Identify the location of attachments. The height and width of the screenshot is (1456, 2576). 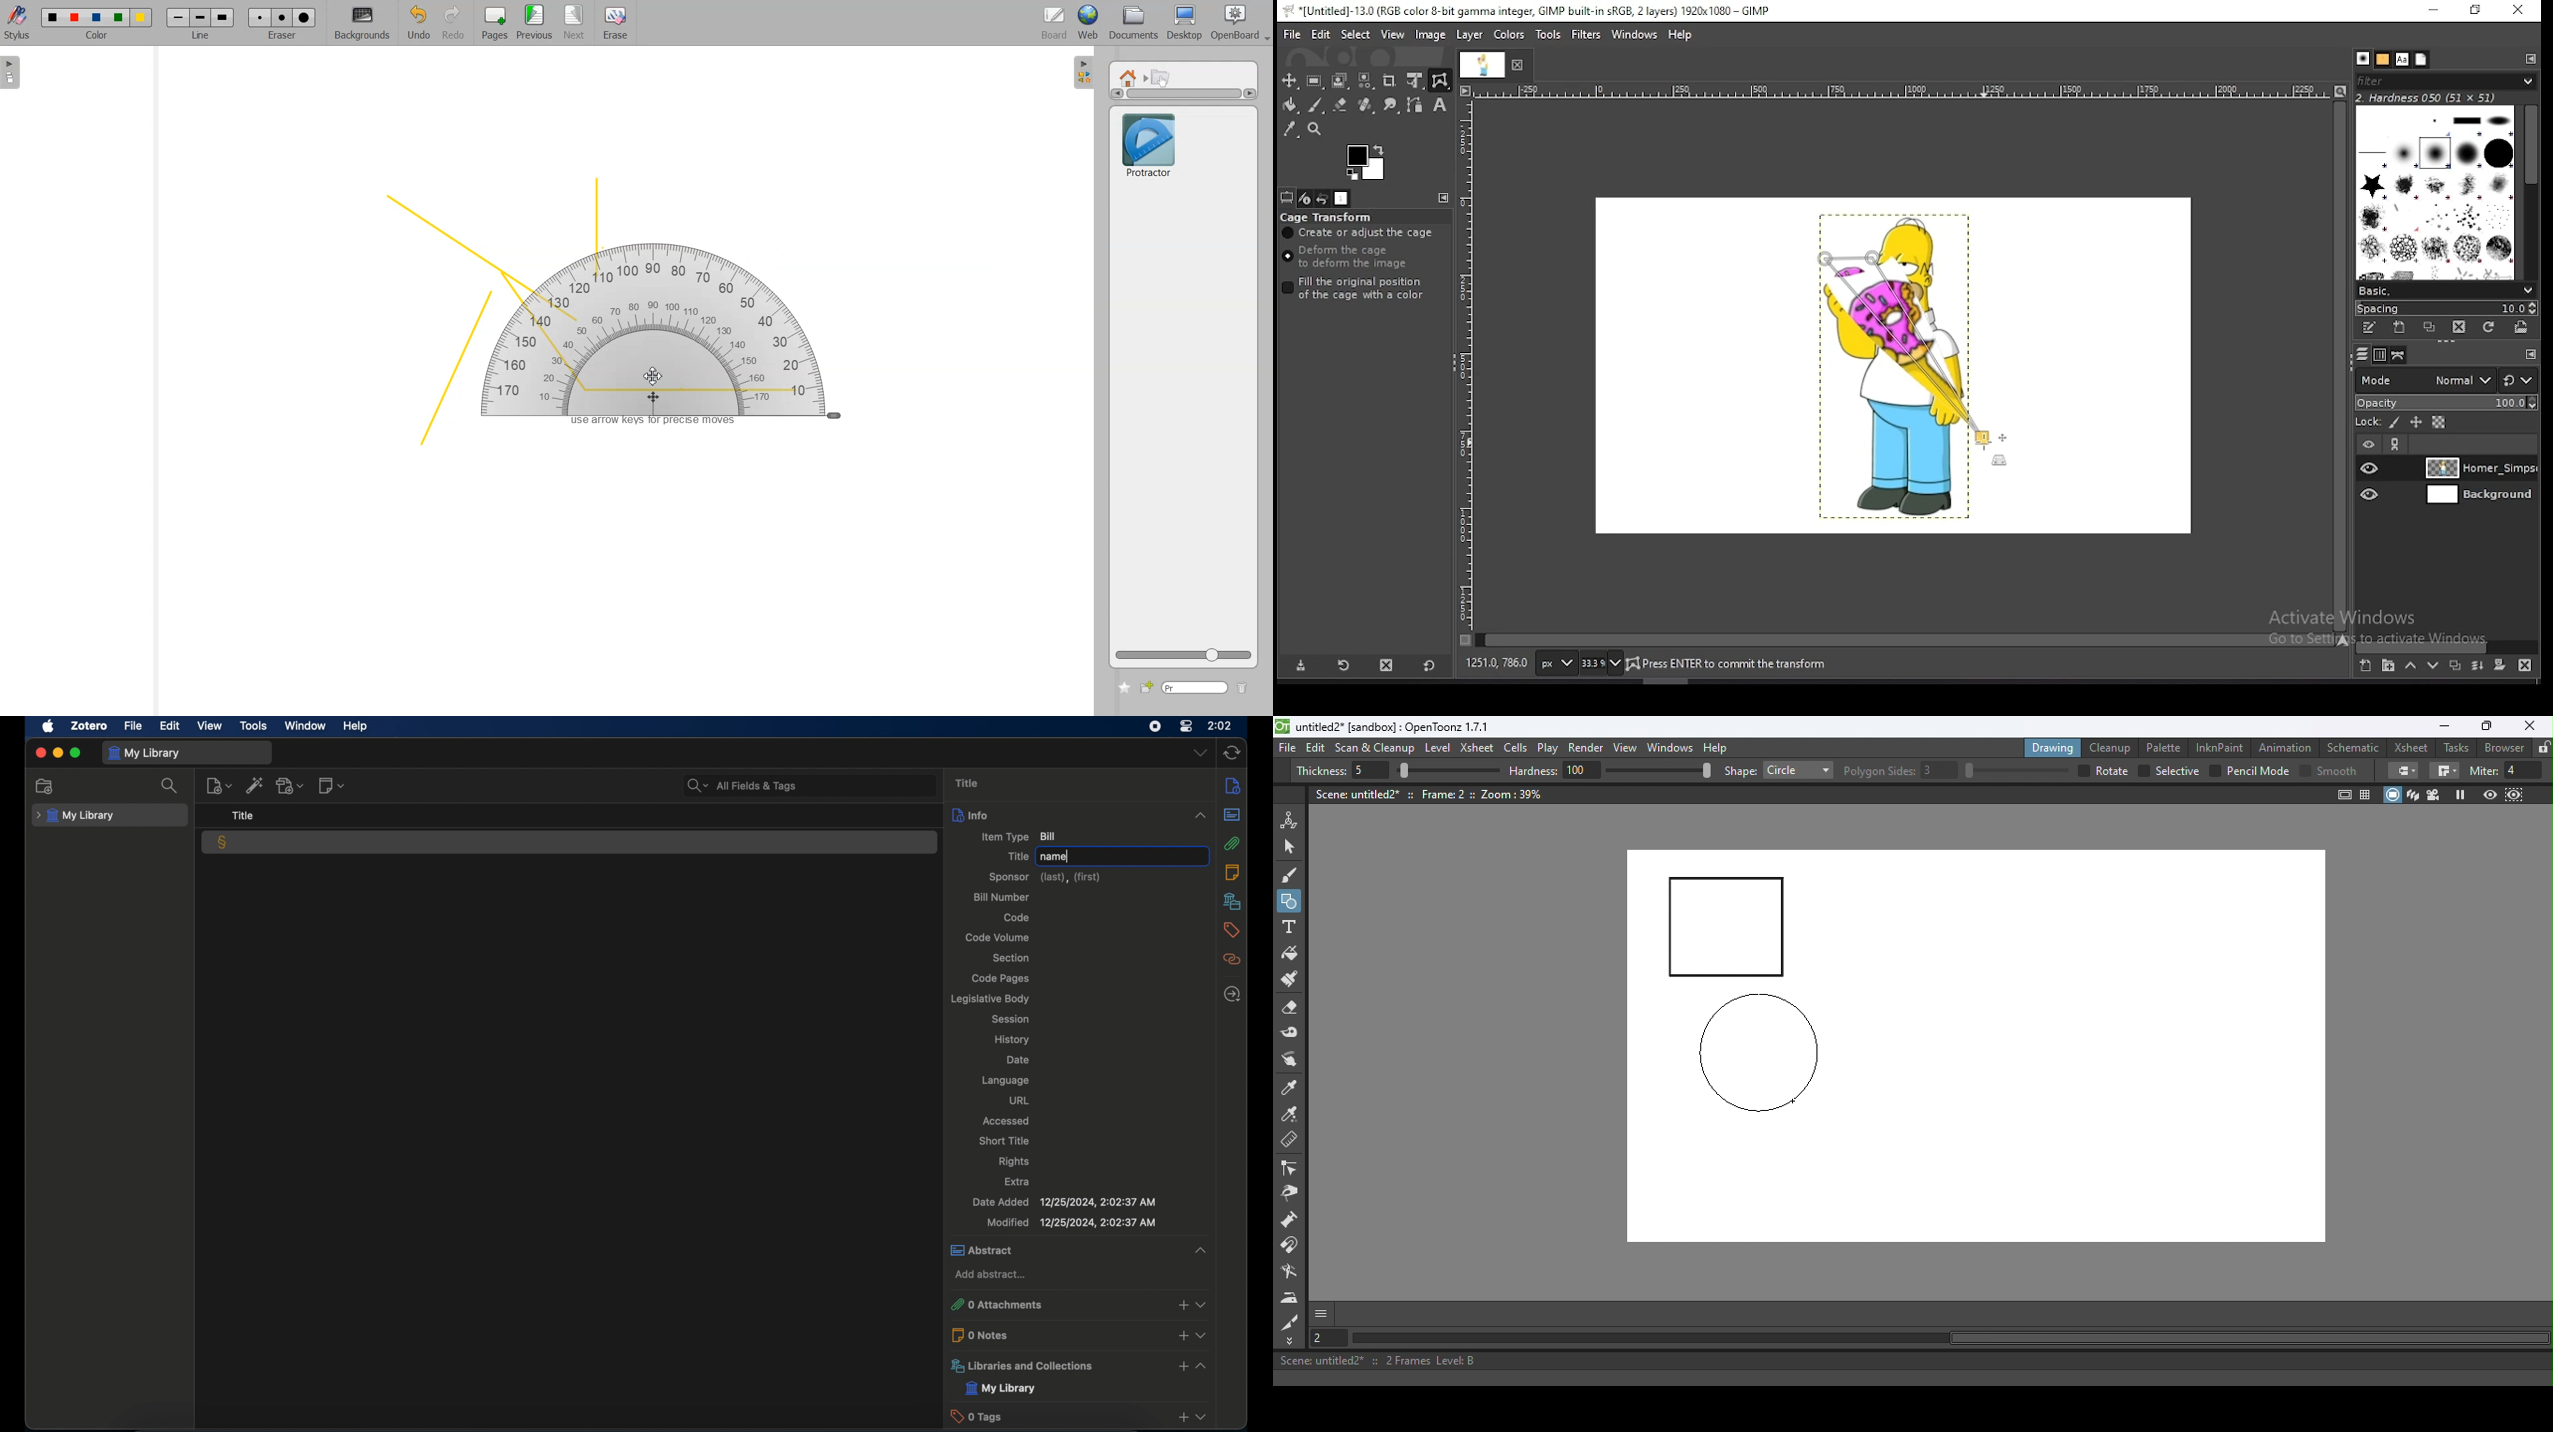
(1232, 843).